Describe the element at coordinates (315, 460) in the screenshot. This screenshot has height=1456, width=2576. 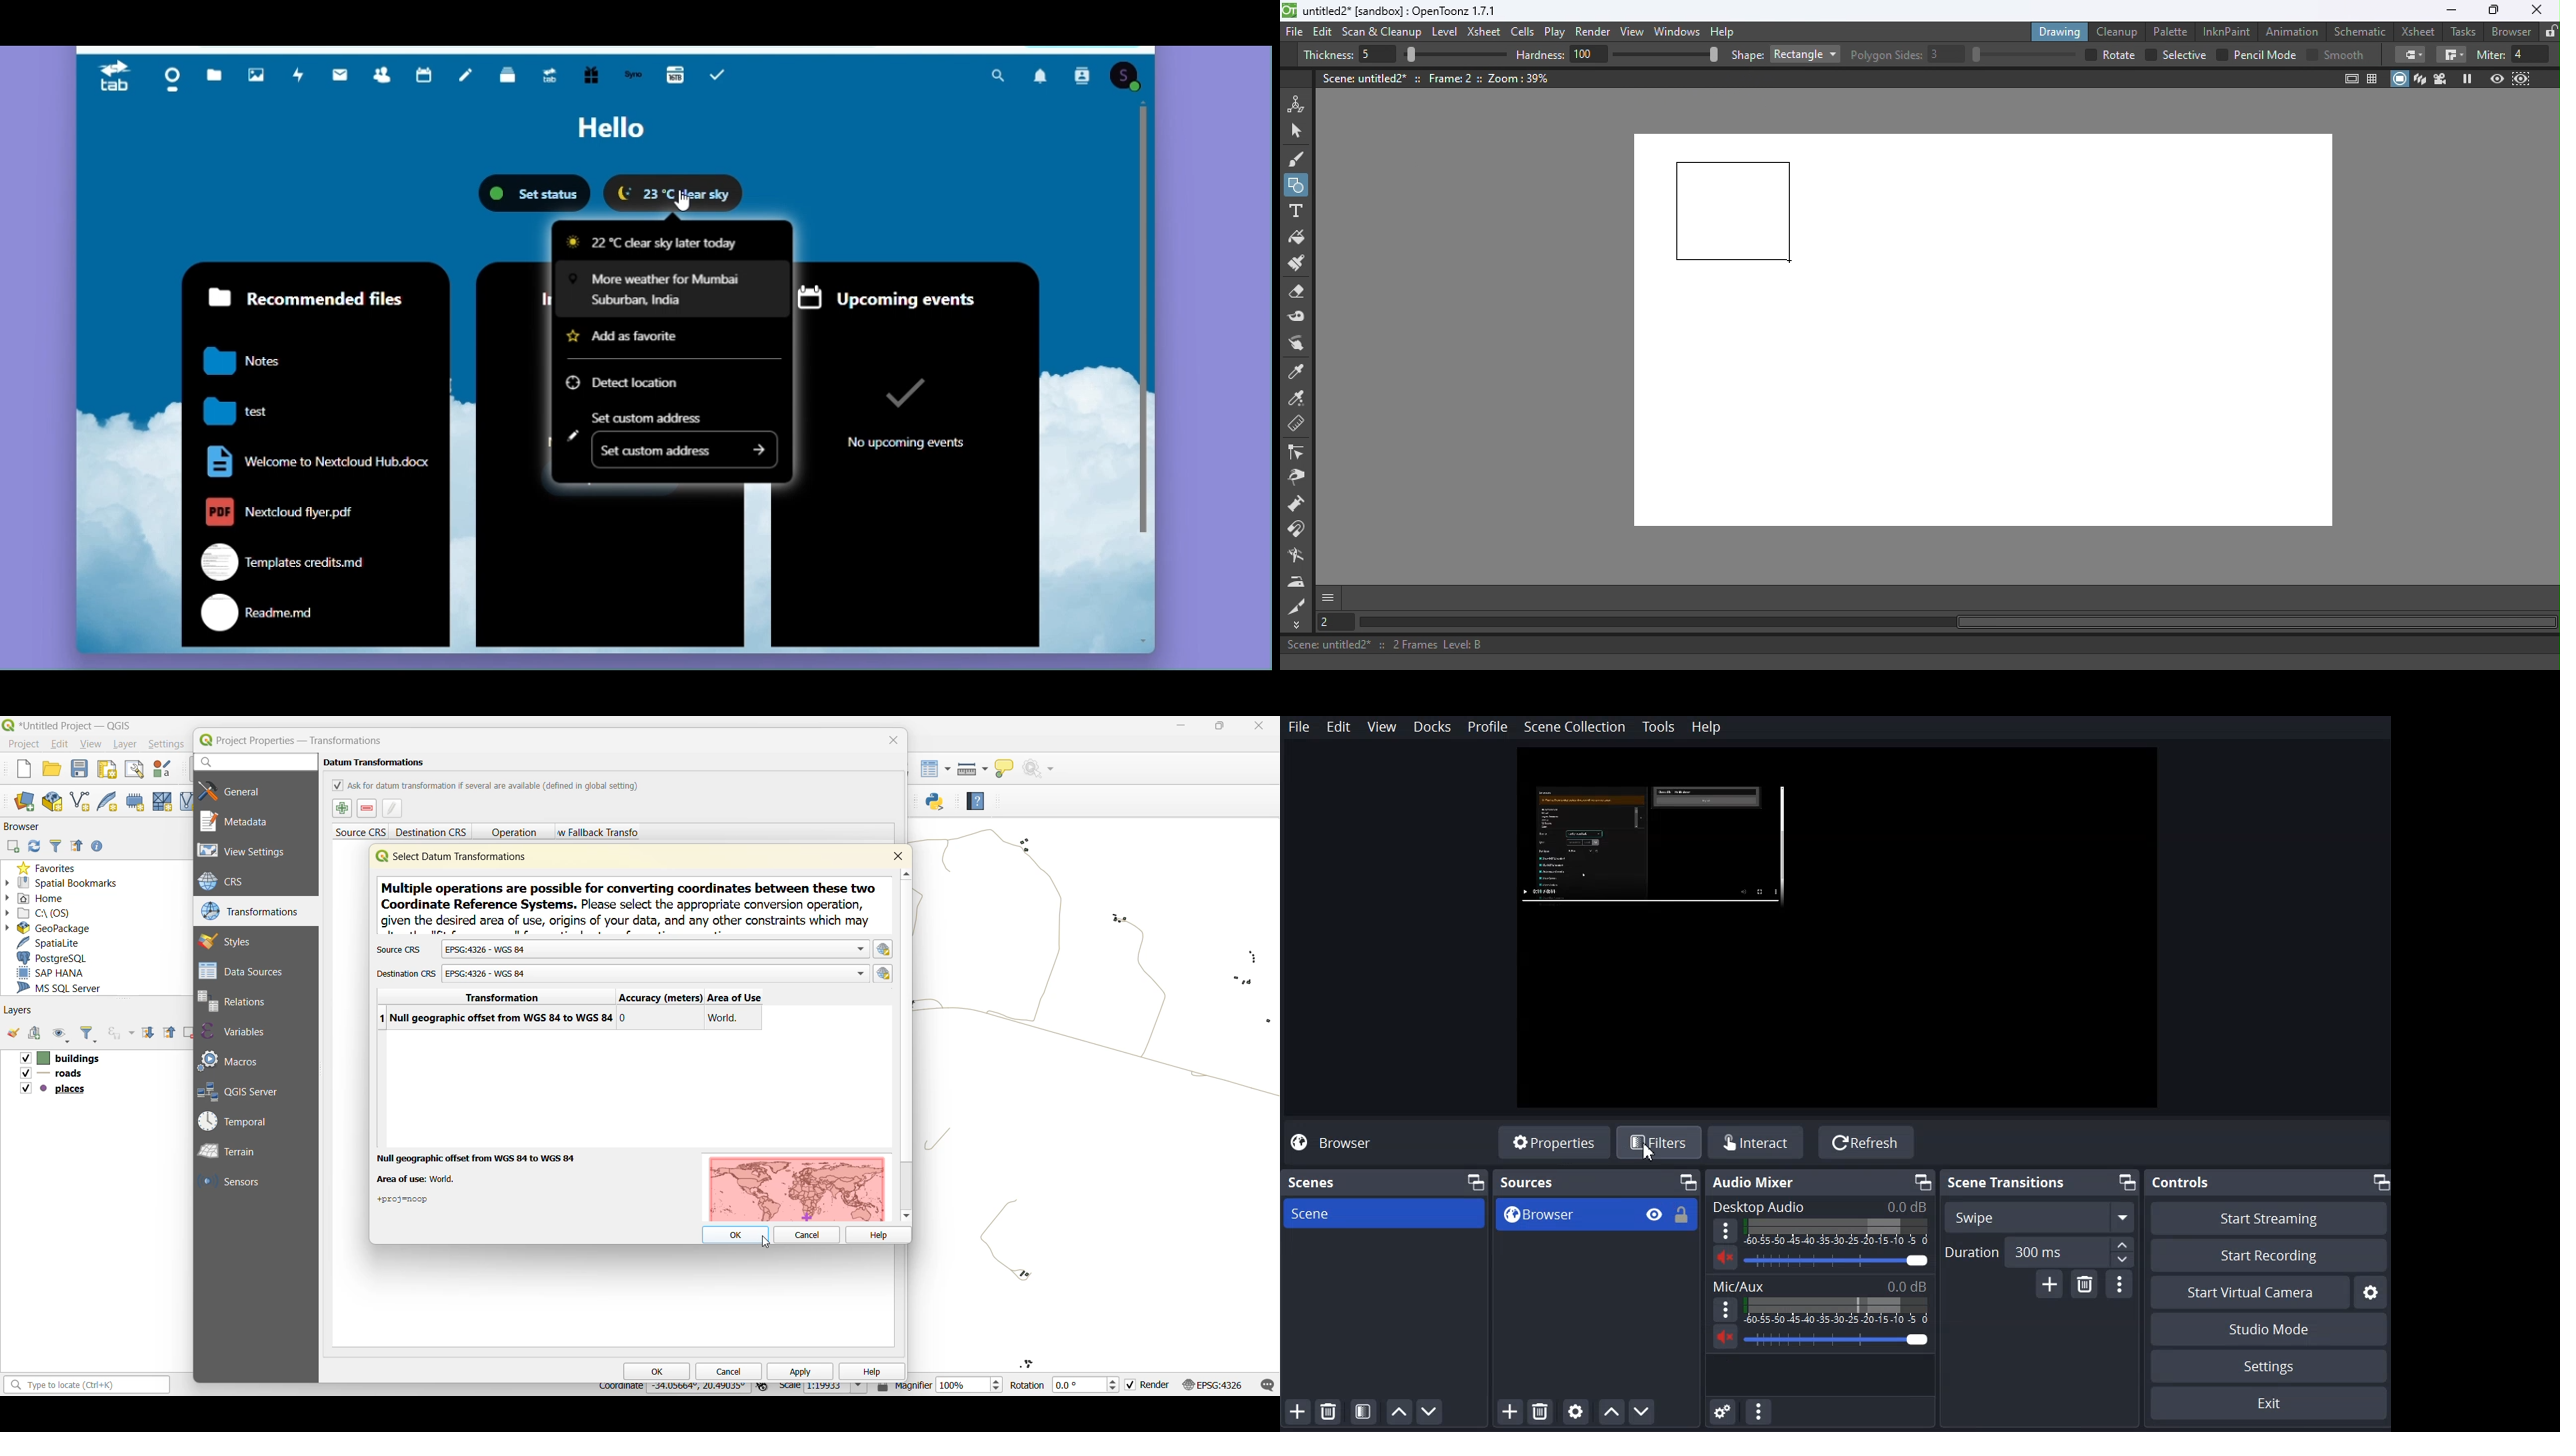
I see `welcome to nextcloud.docx` at that location.